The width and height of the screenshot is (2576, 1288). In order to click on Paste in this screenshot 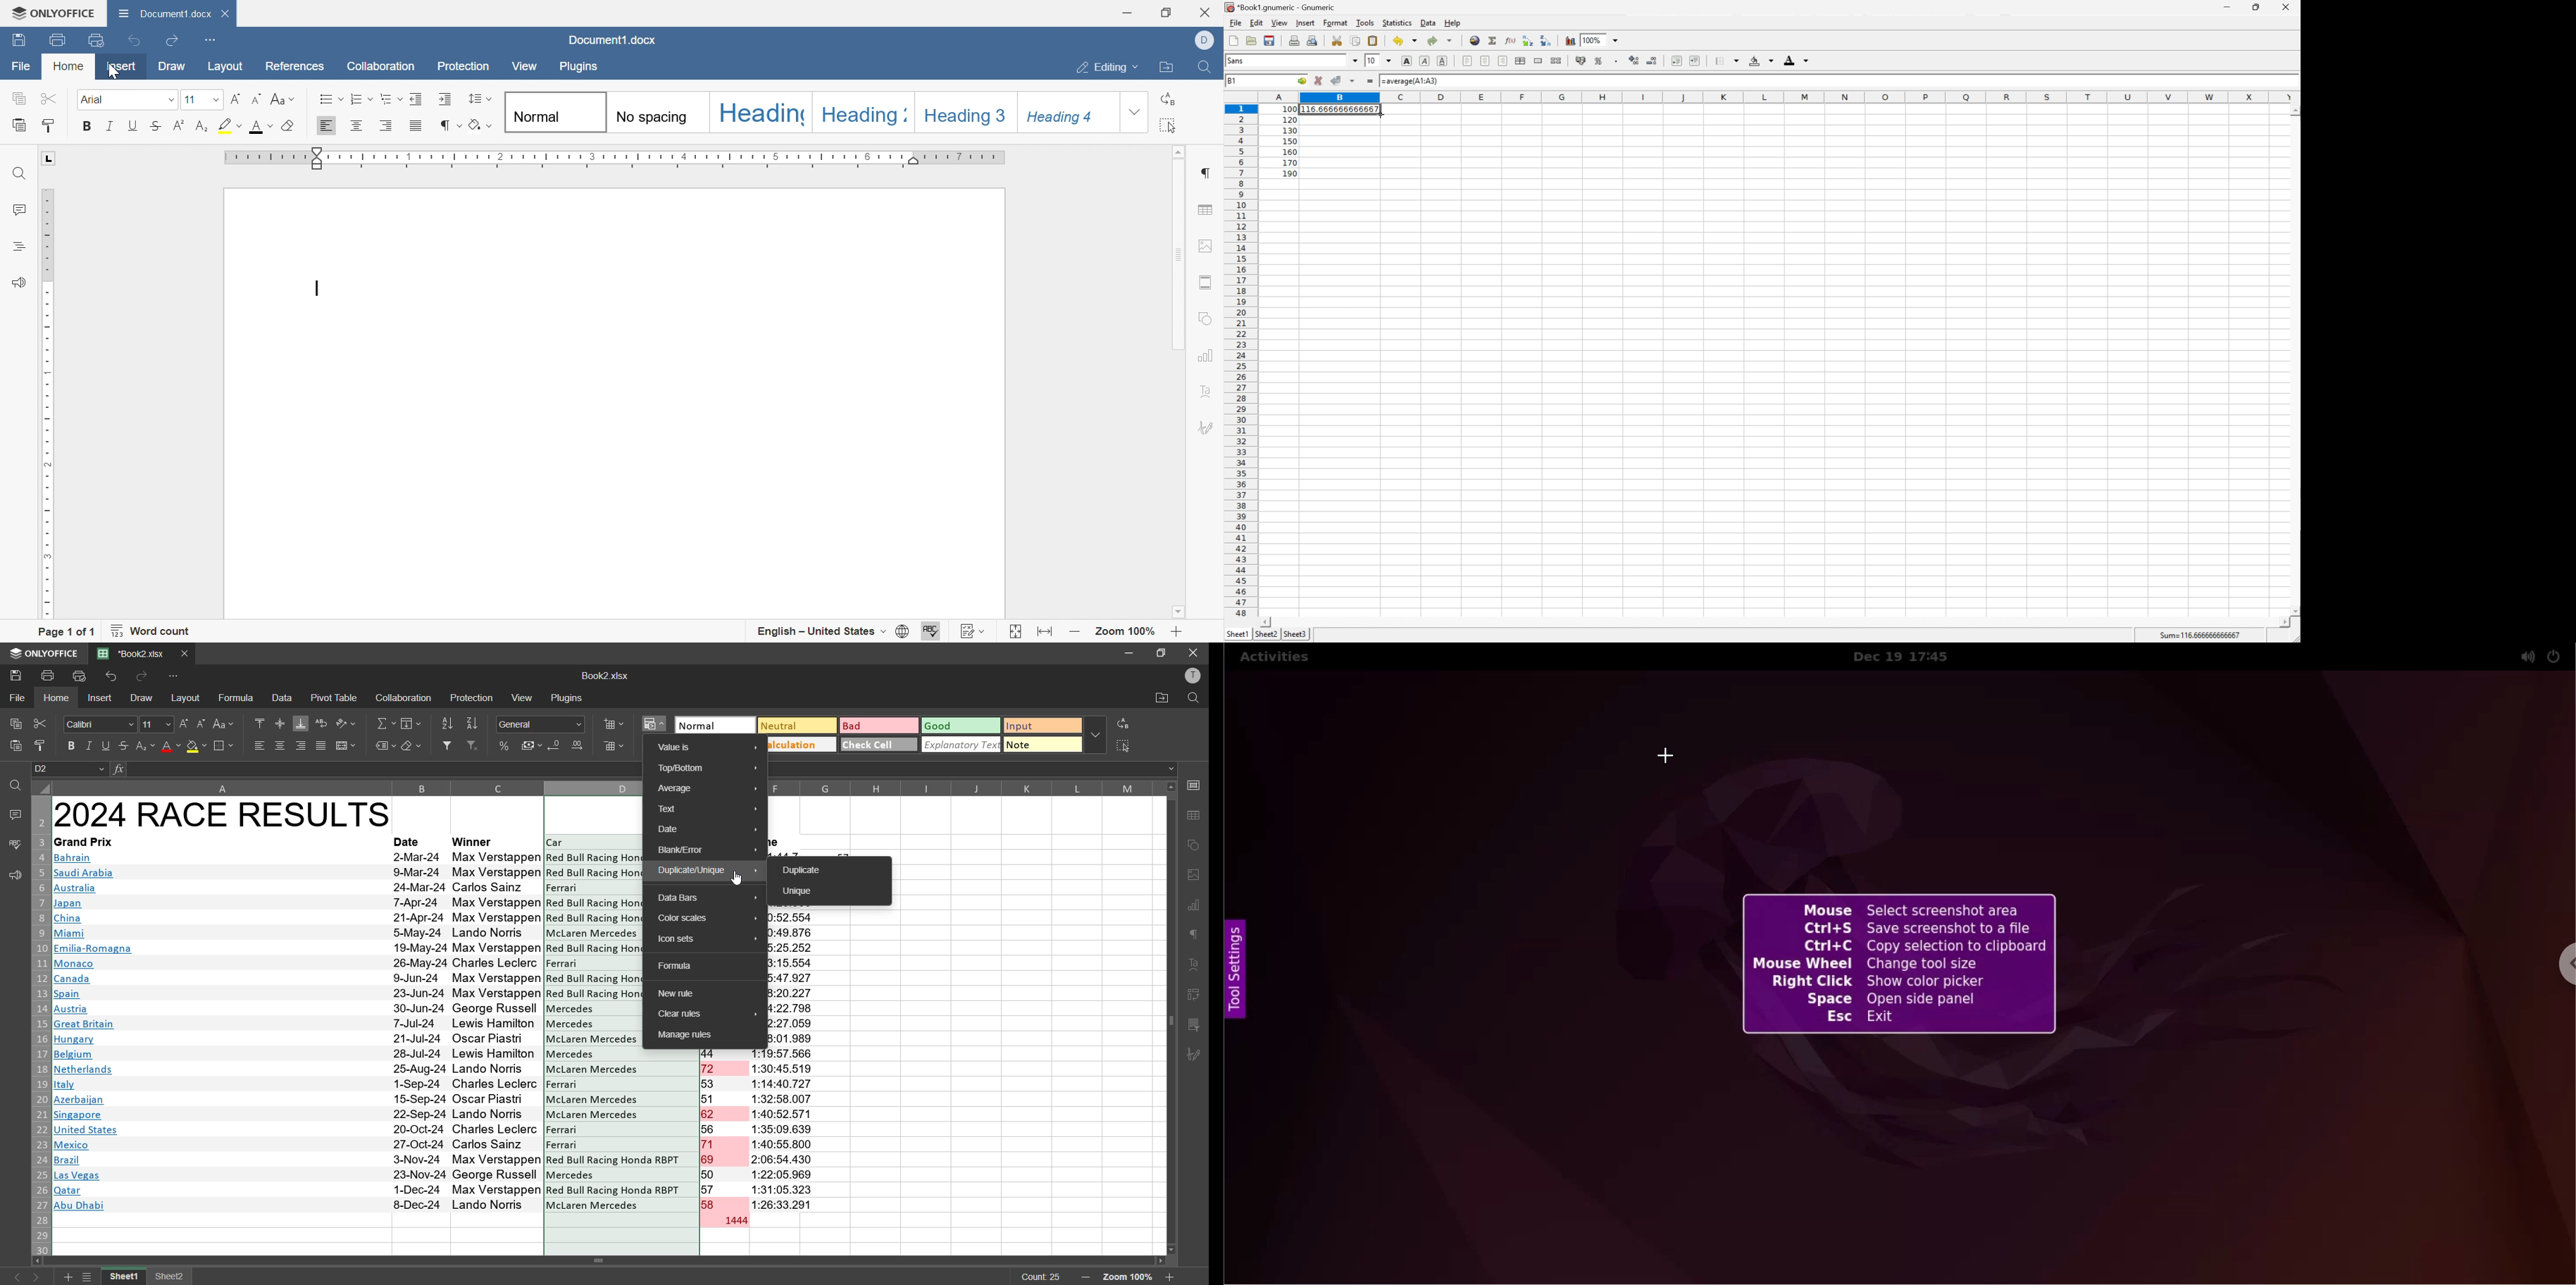, I will do `click(21, 125)`.